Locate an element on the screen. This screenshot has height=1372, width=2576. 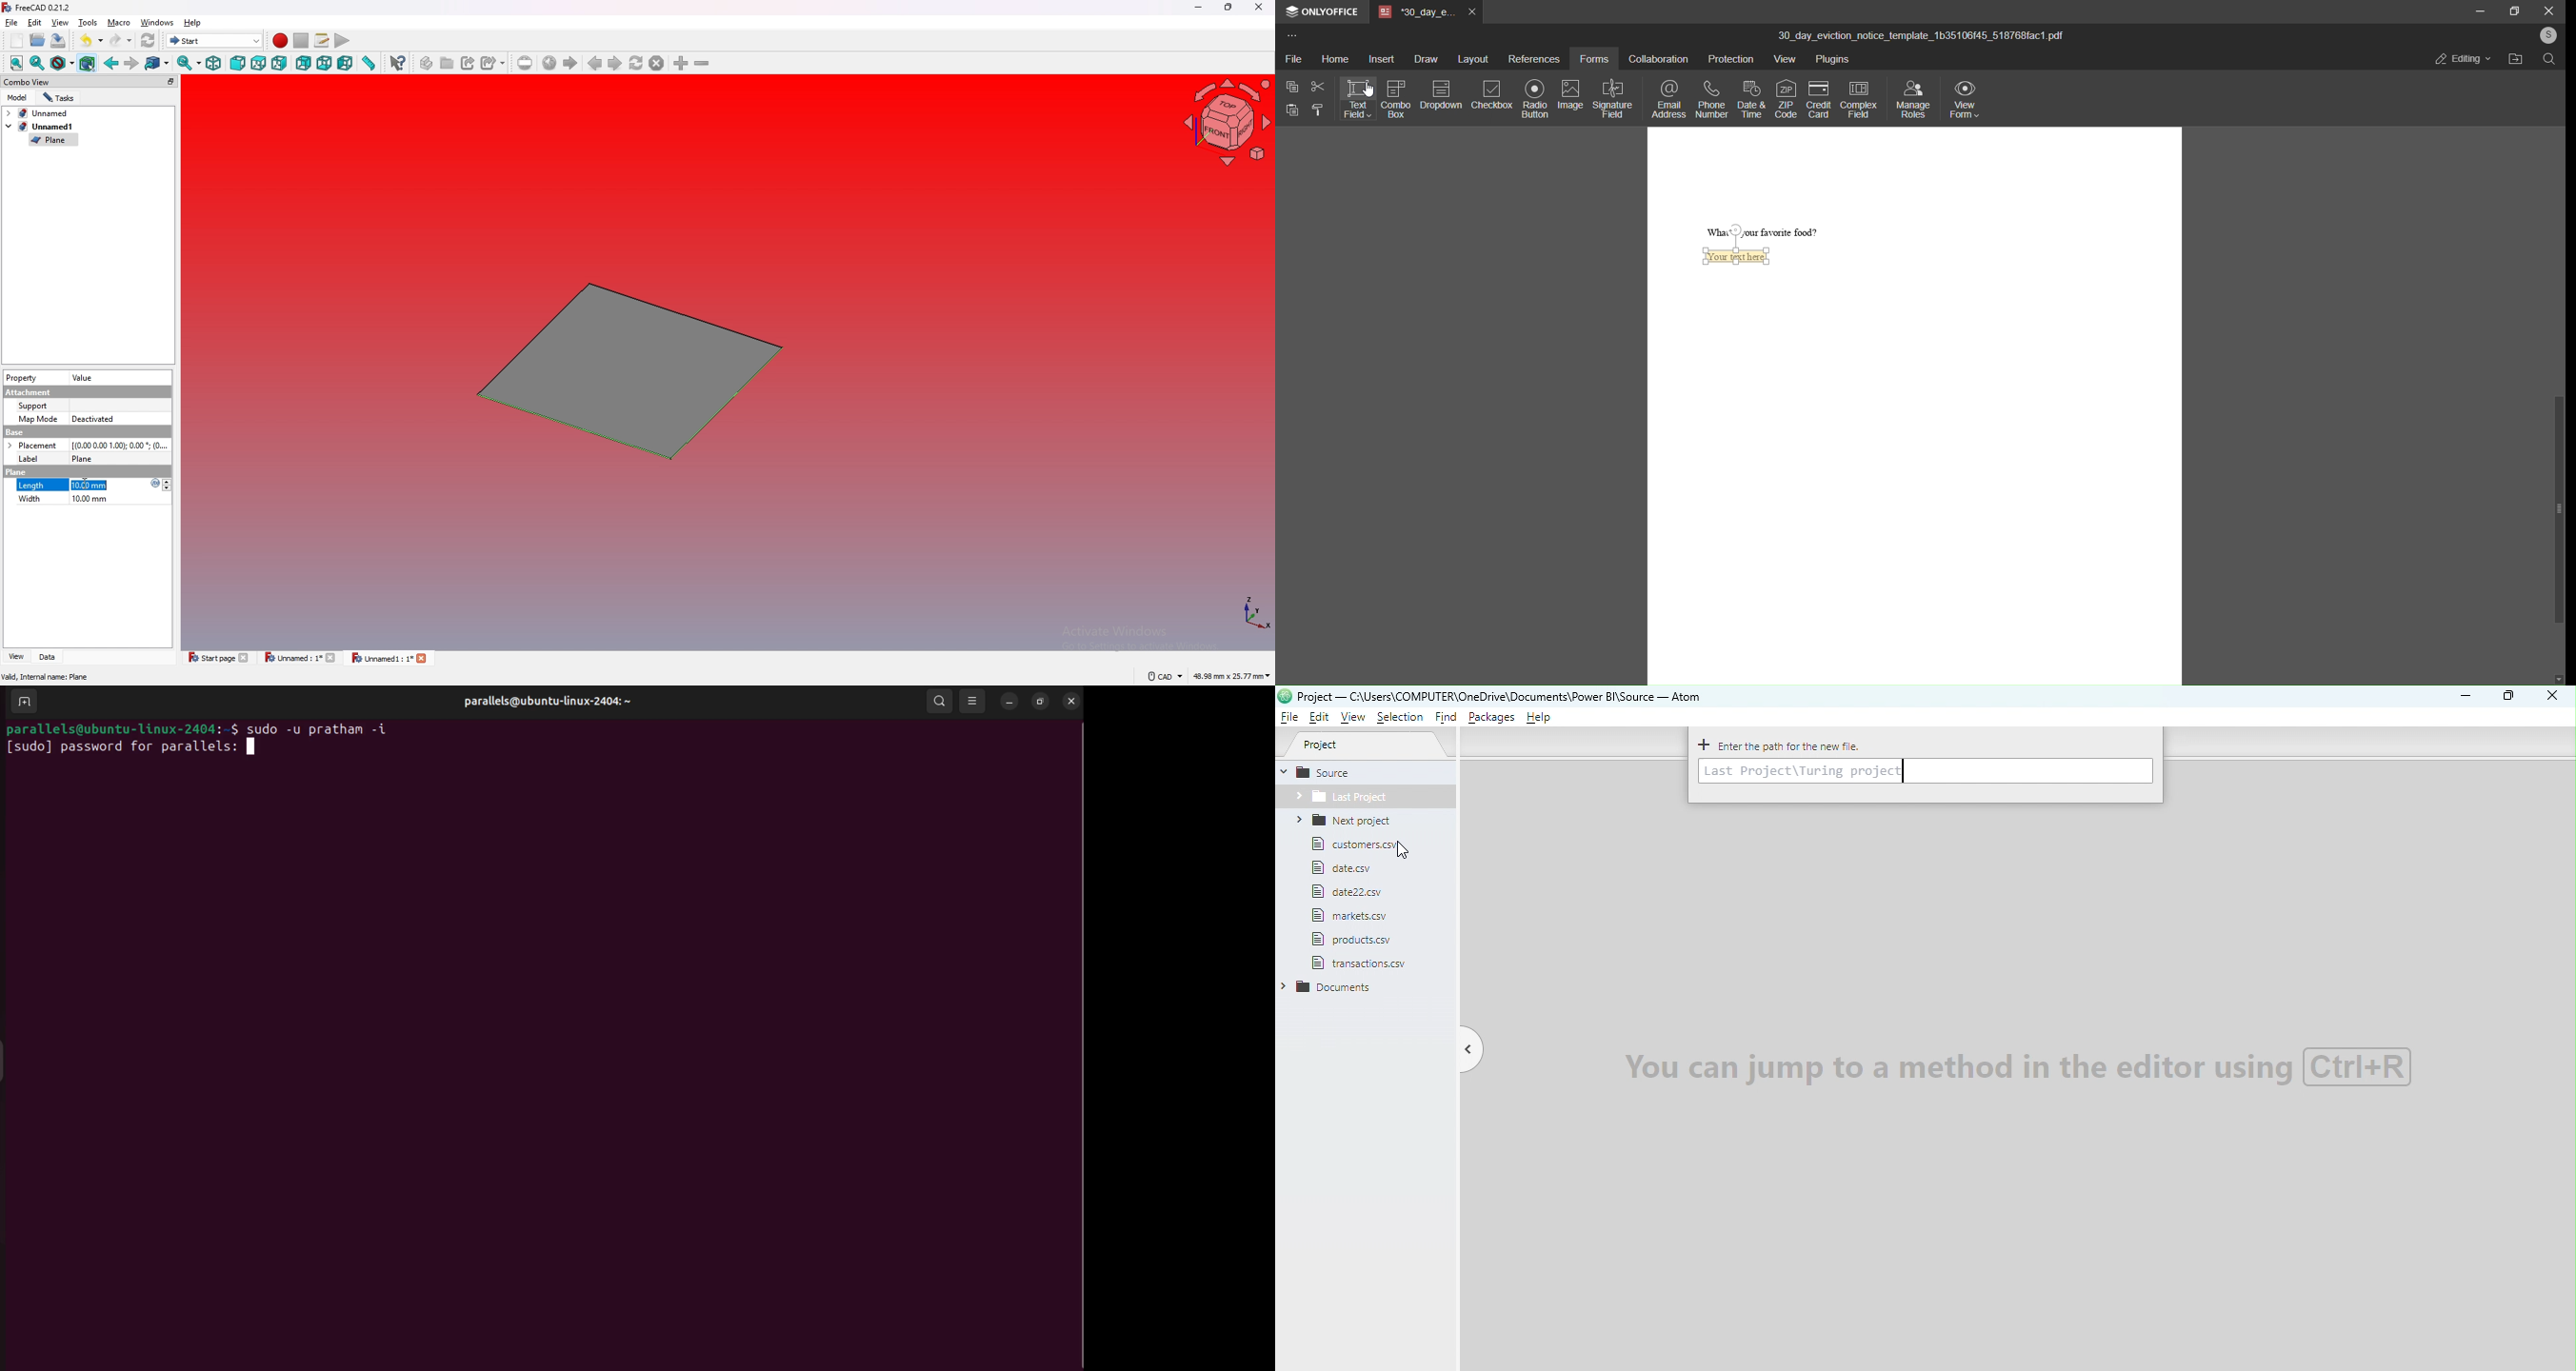
value is located at coordinates (84, 379).